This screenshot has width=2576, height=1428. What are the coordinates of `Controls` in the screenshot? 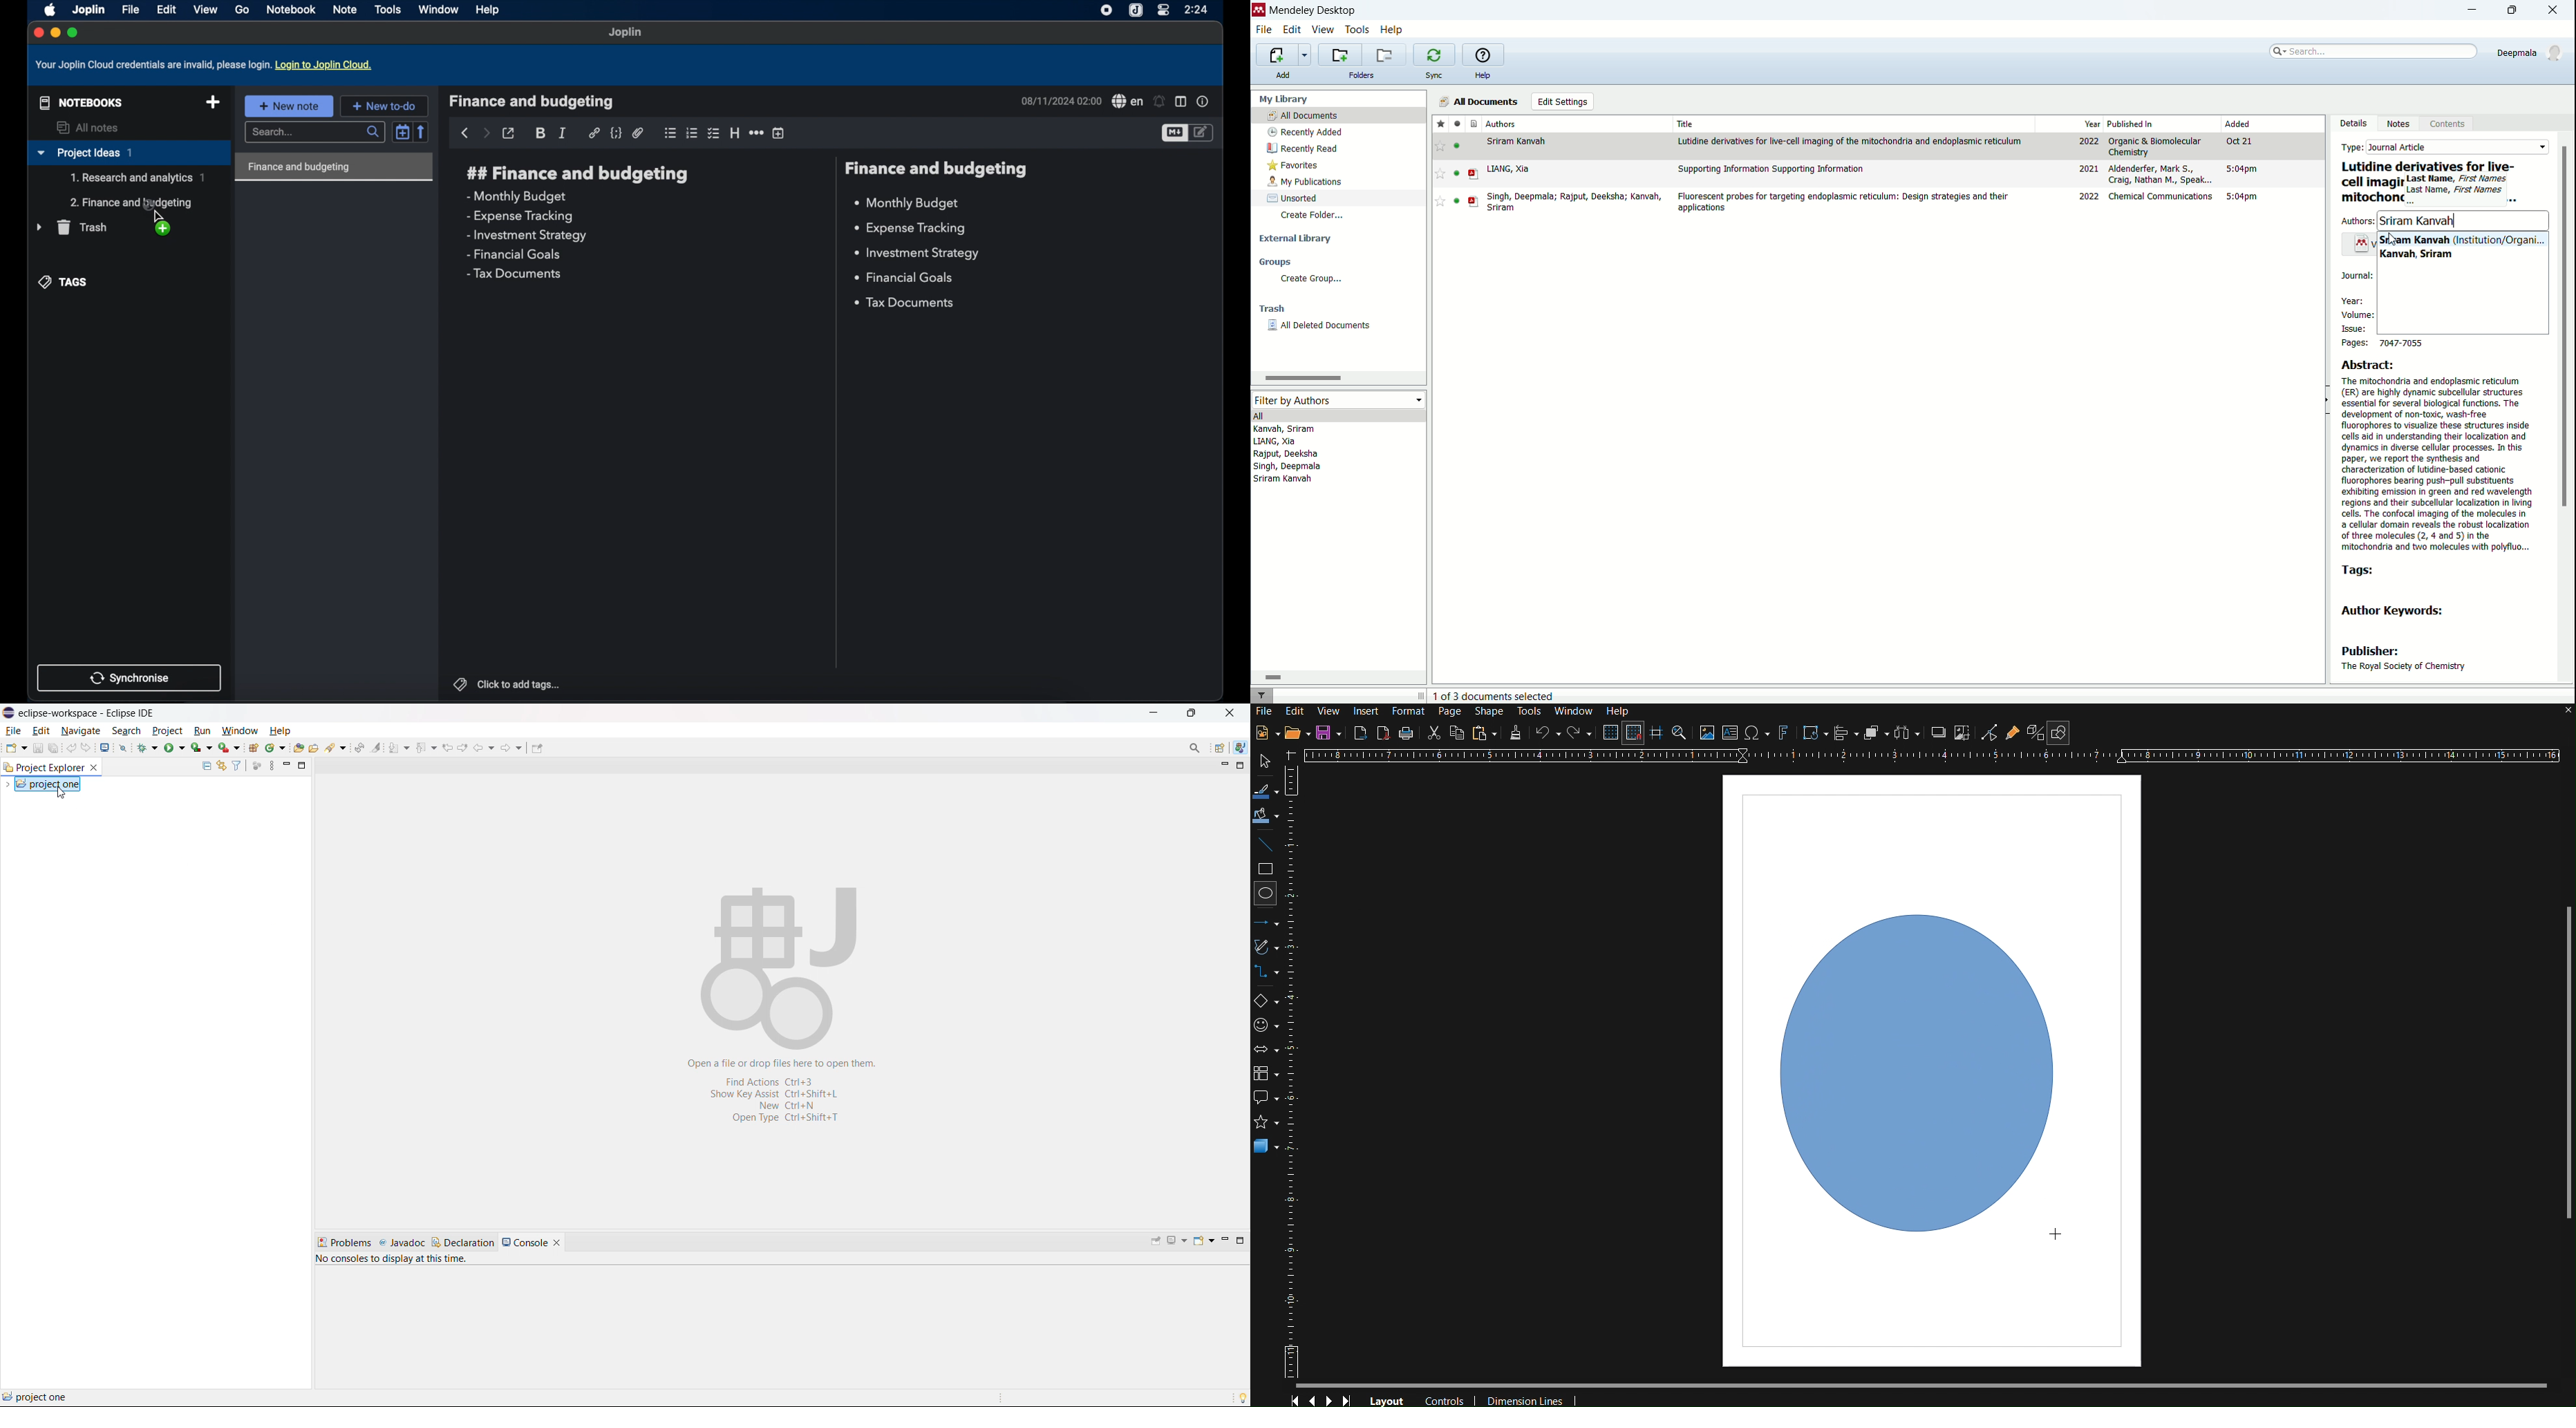 It's located at (1447, 1399).